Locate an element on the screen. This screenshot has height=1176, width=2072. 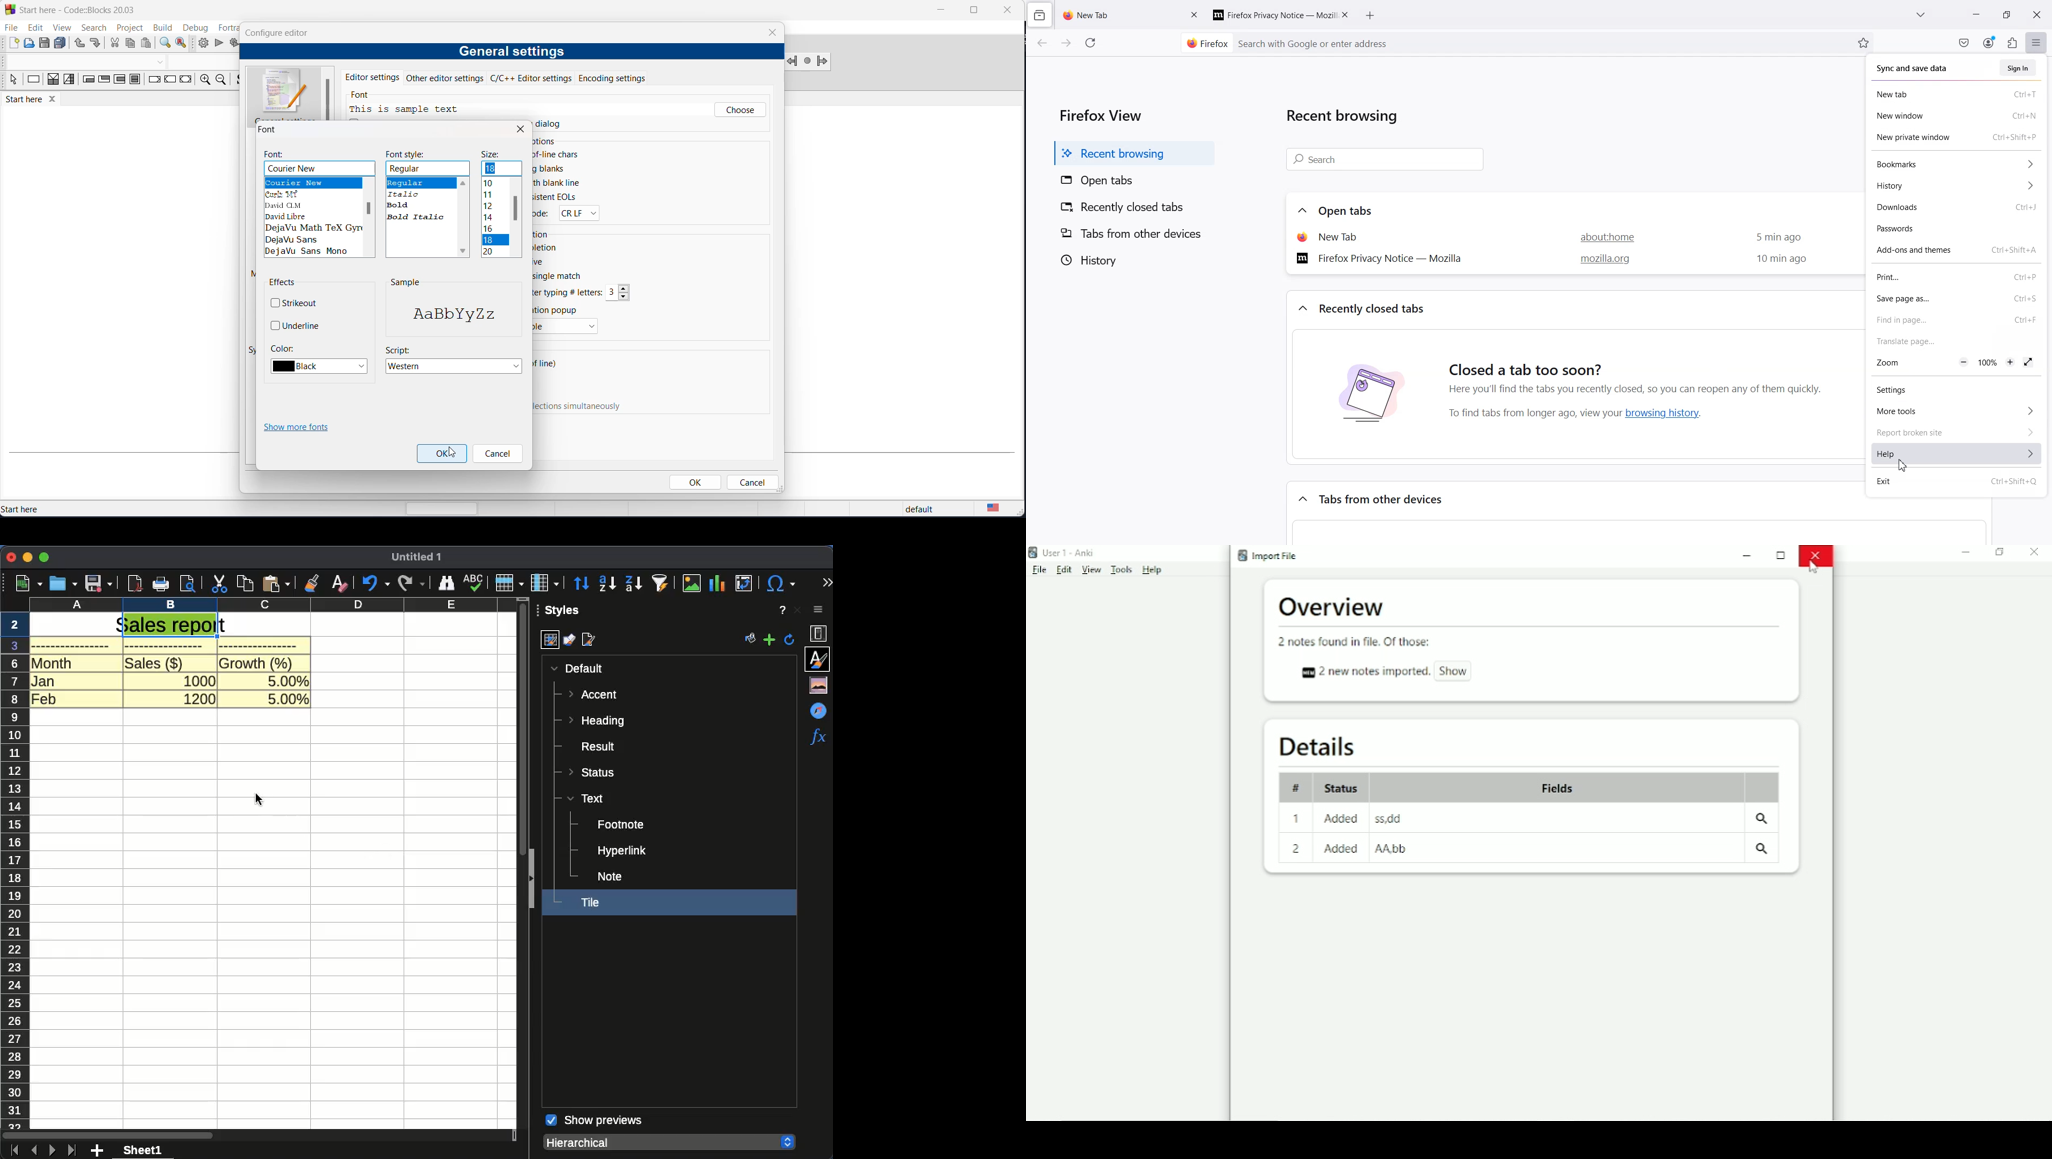
jump back is located at coordinates (793, 61).